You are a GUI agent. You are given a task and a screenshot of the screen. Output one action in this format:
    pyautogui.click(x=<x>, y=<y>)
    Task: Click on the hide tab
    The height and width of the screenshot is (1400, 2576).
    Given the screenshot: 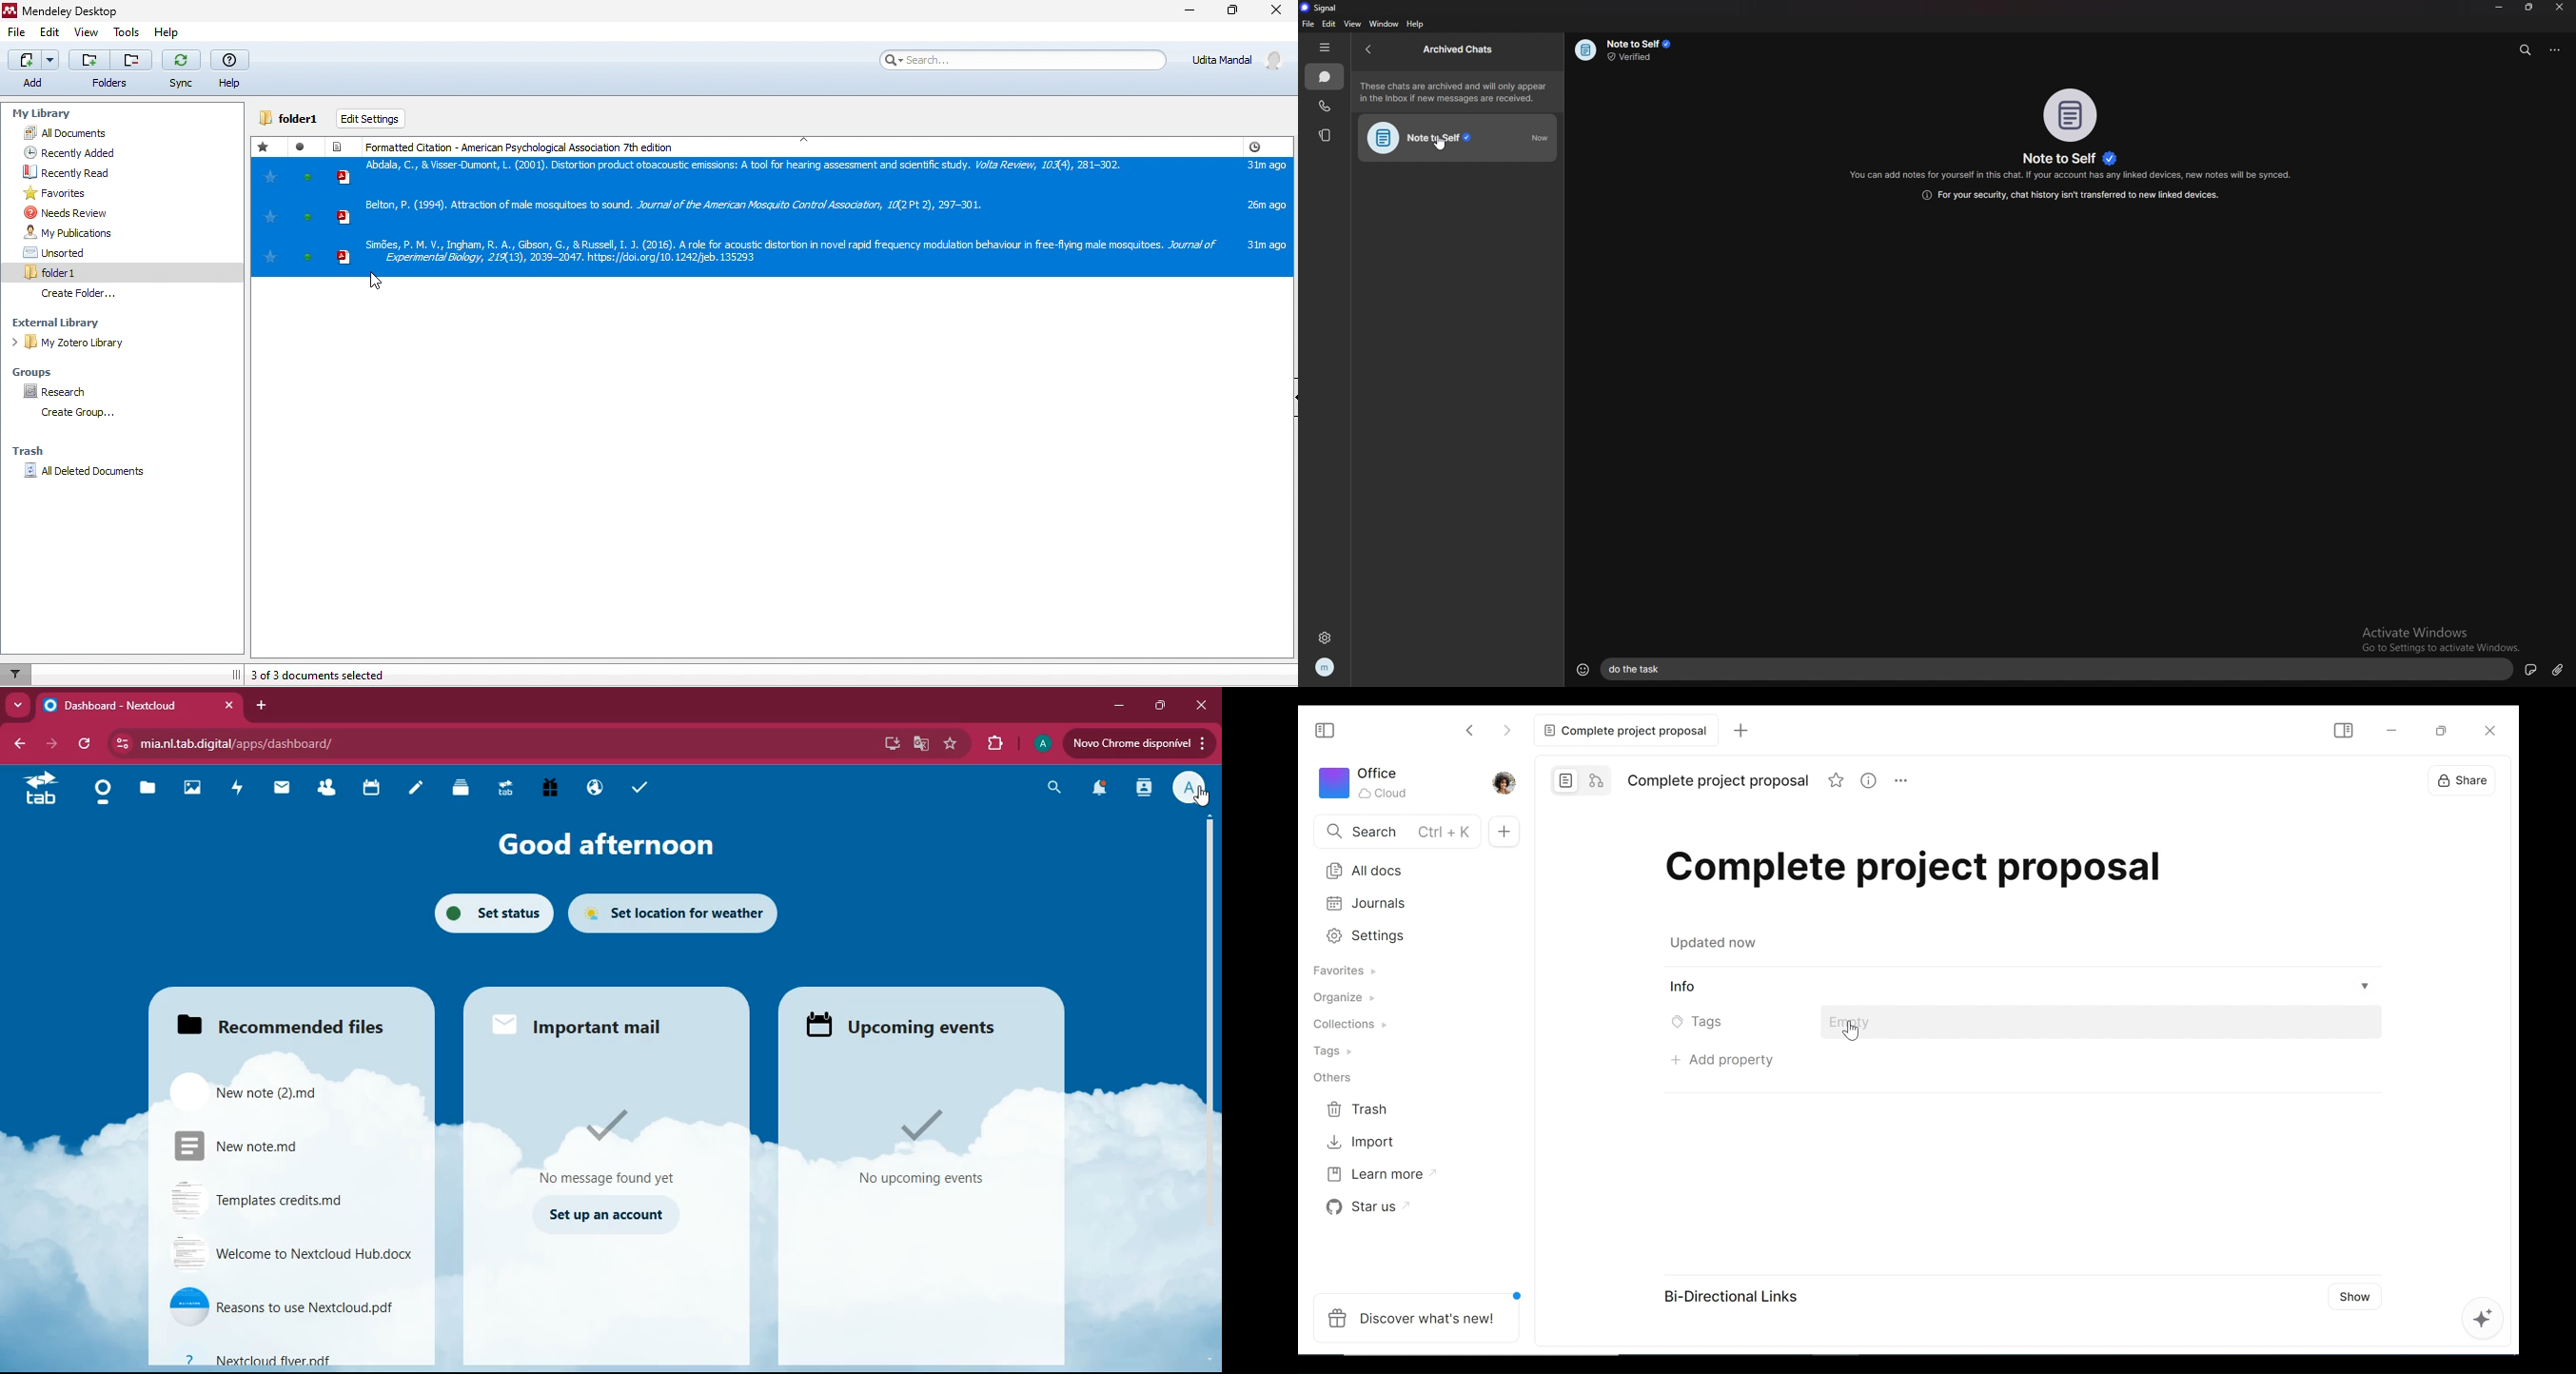 What is the action you would take?
    pyautogui.click(x=1324, y=47)
    